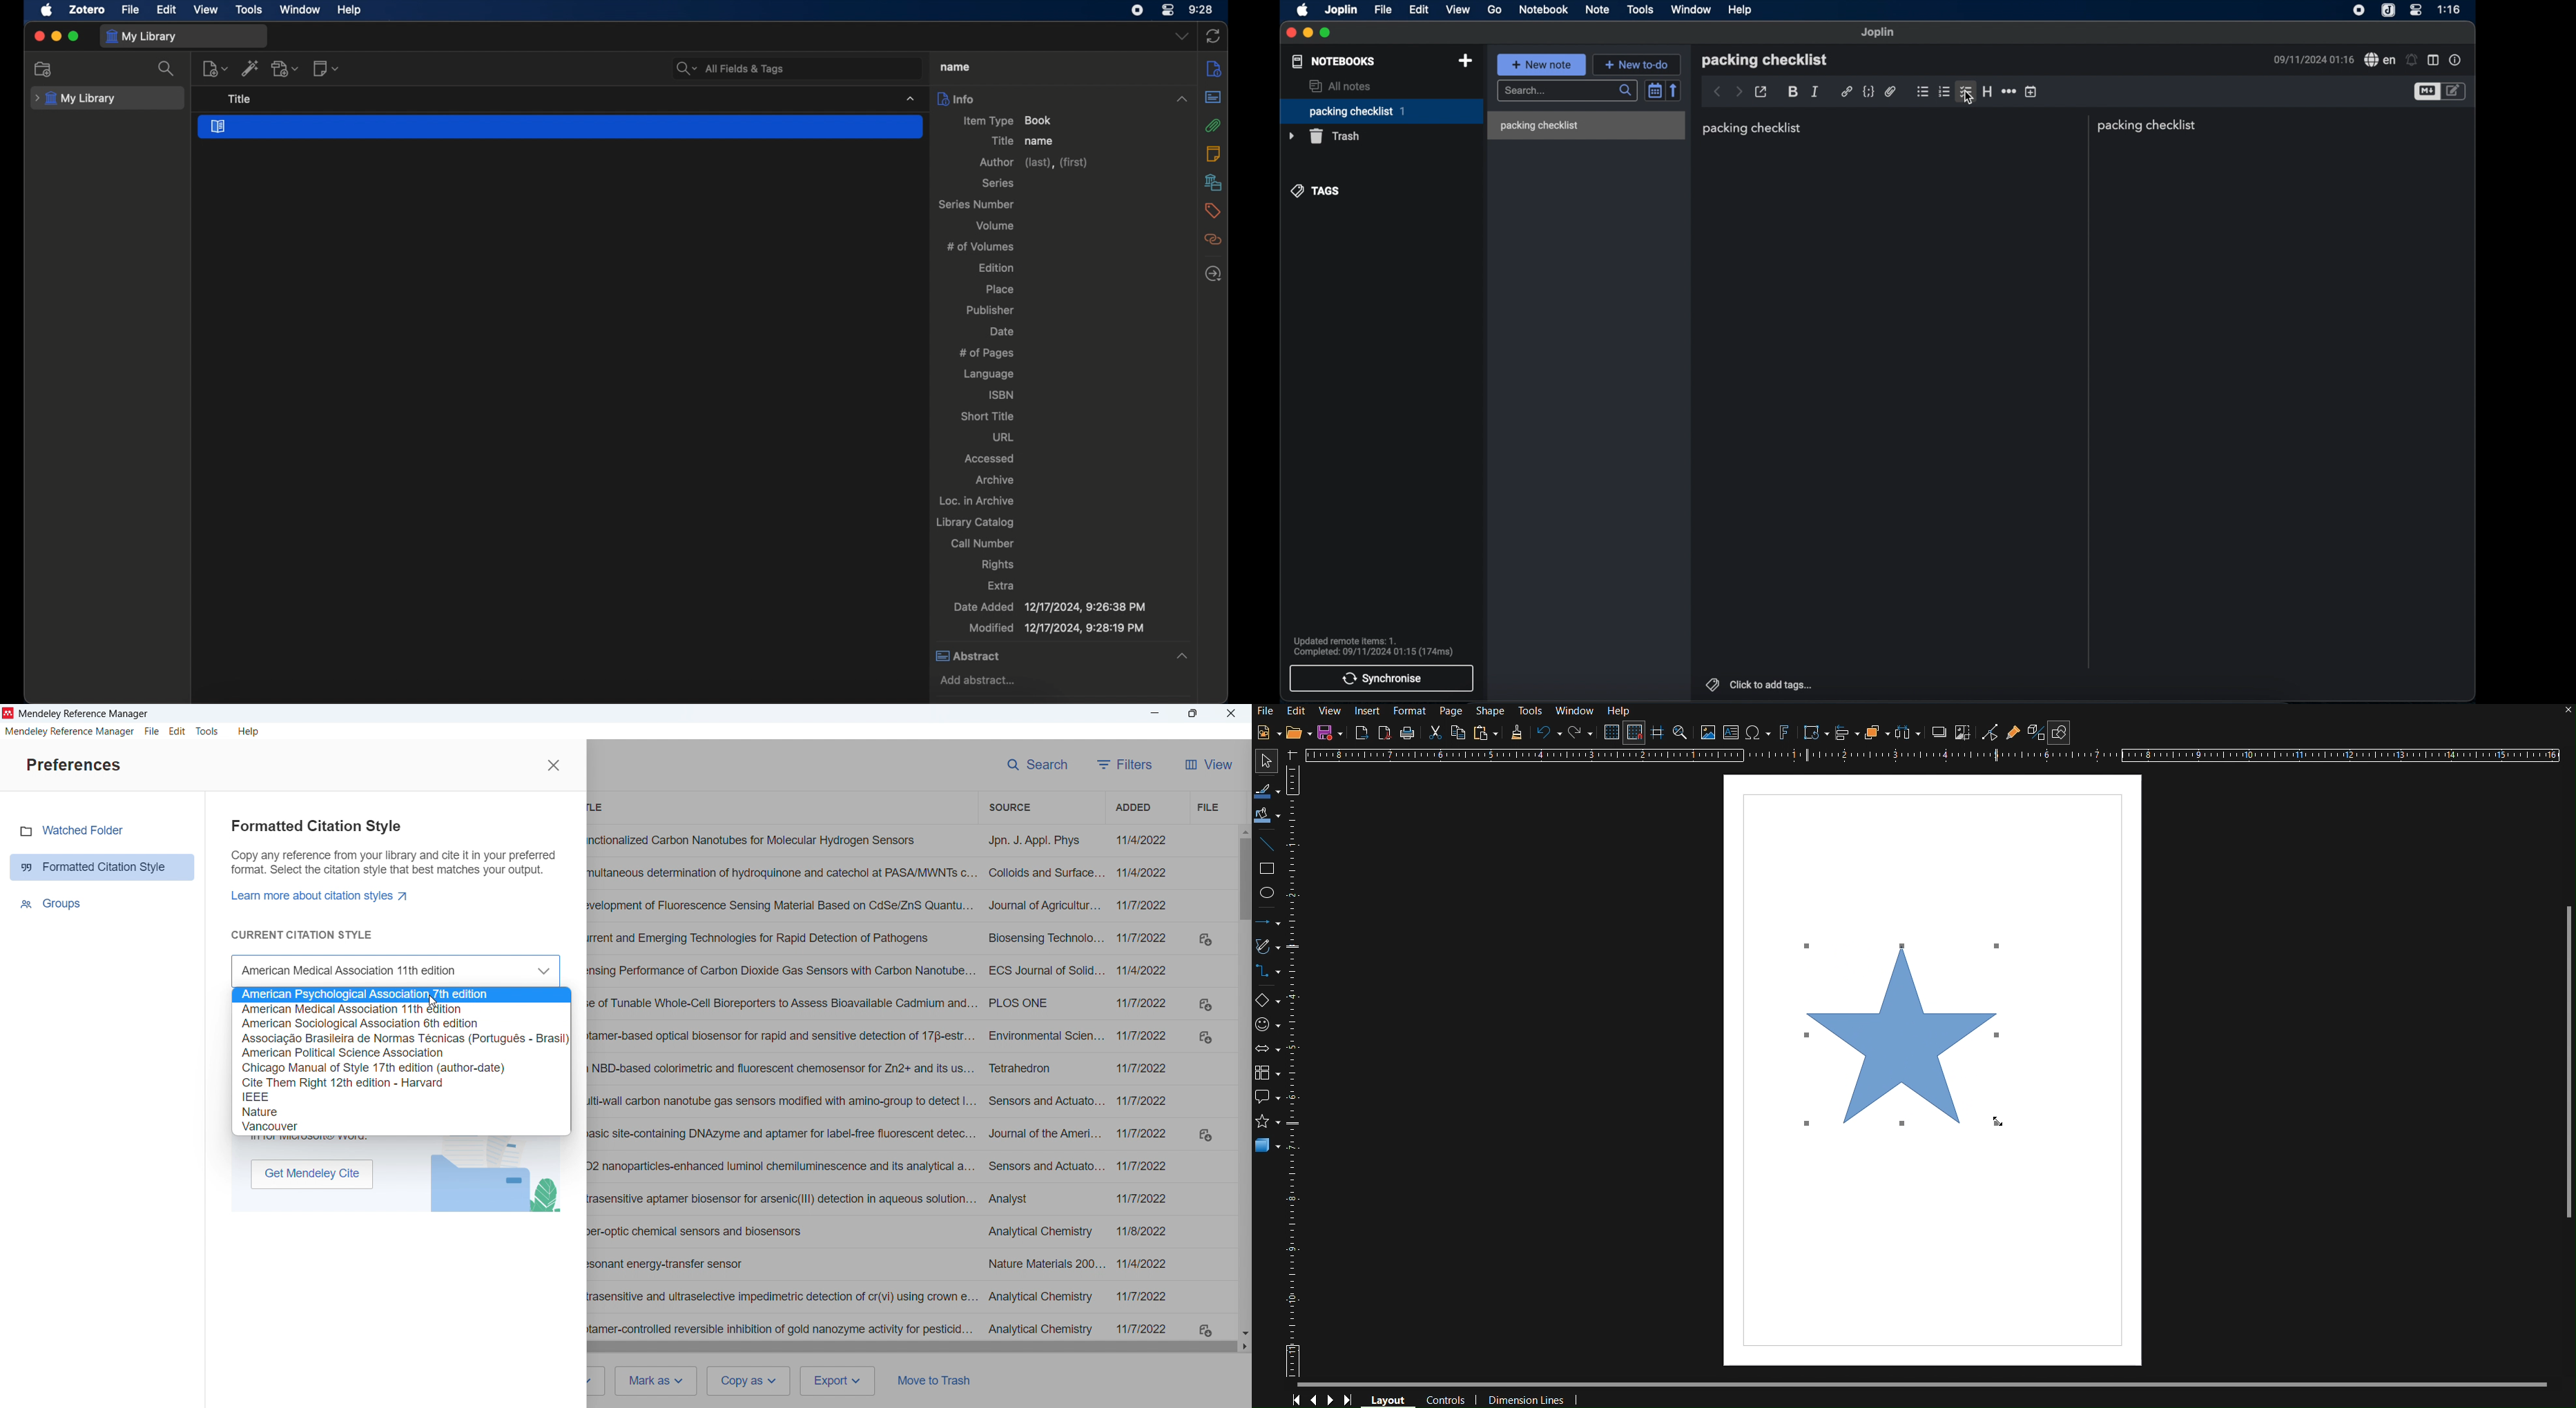  What do you see at coordinates (1542, 65) in the screenshot?
I see `new note` at bounding box center [1542, 65].